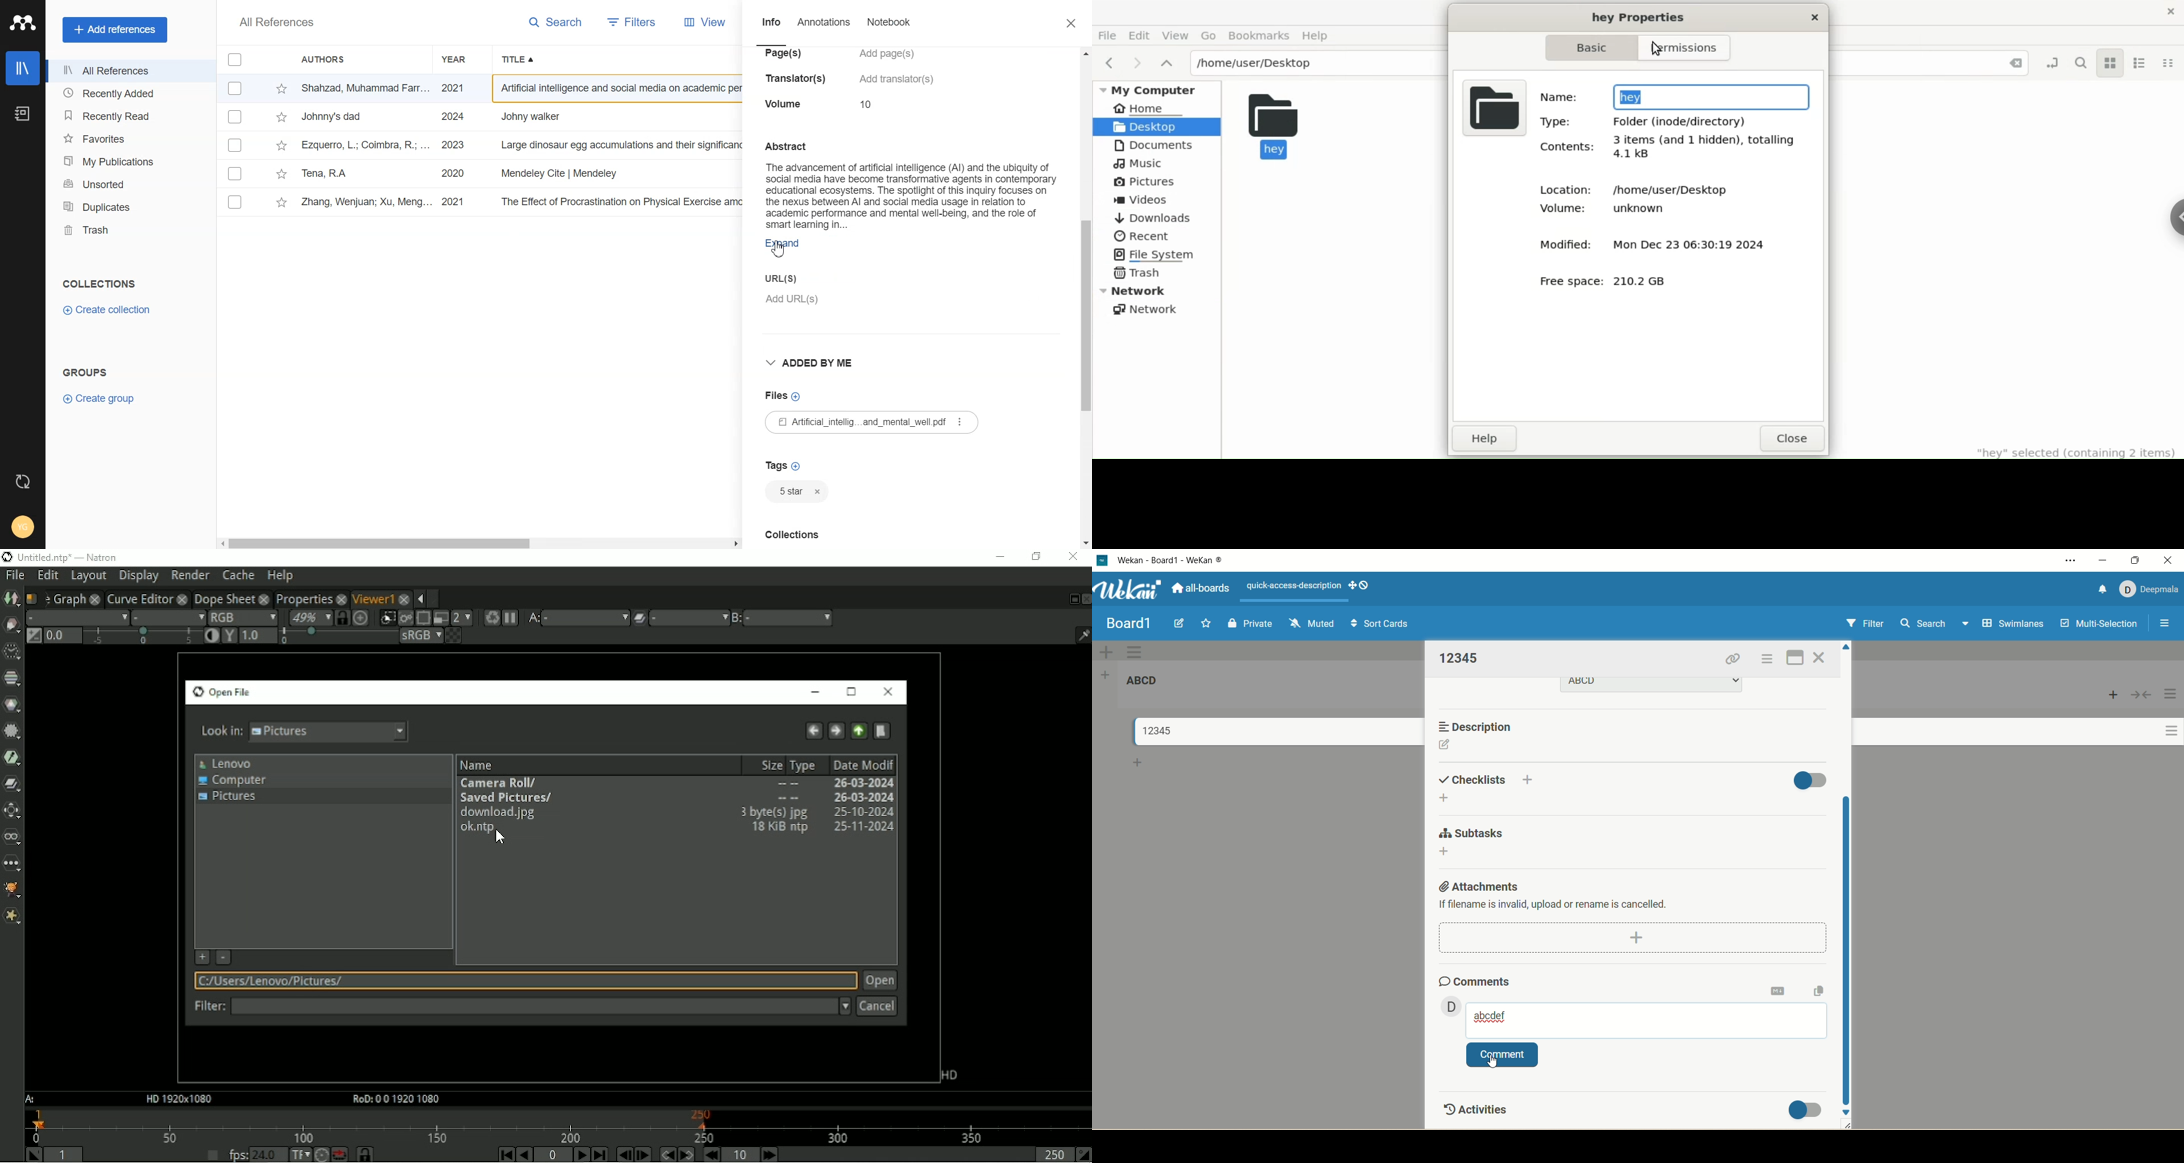  Describe the element at coordinates (22, 22) in the screenshot. I see `Logo` at that location.